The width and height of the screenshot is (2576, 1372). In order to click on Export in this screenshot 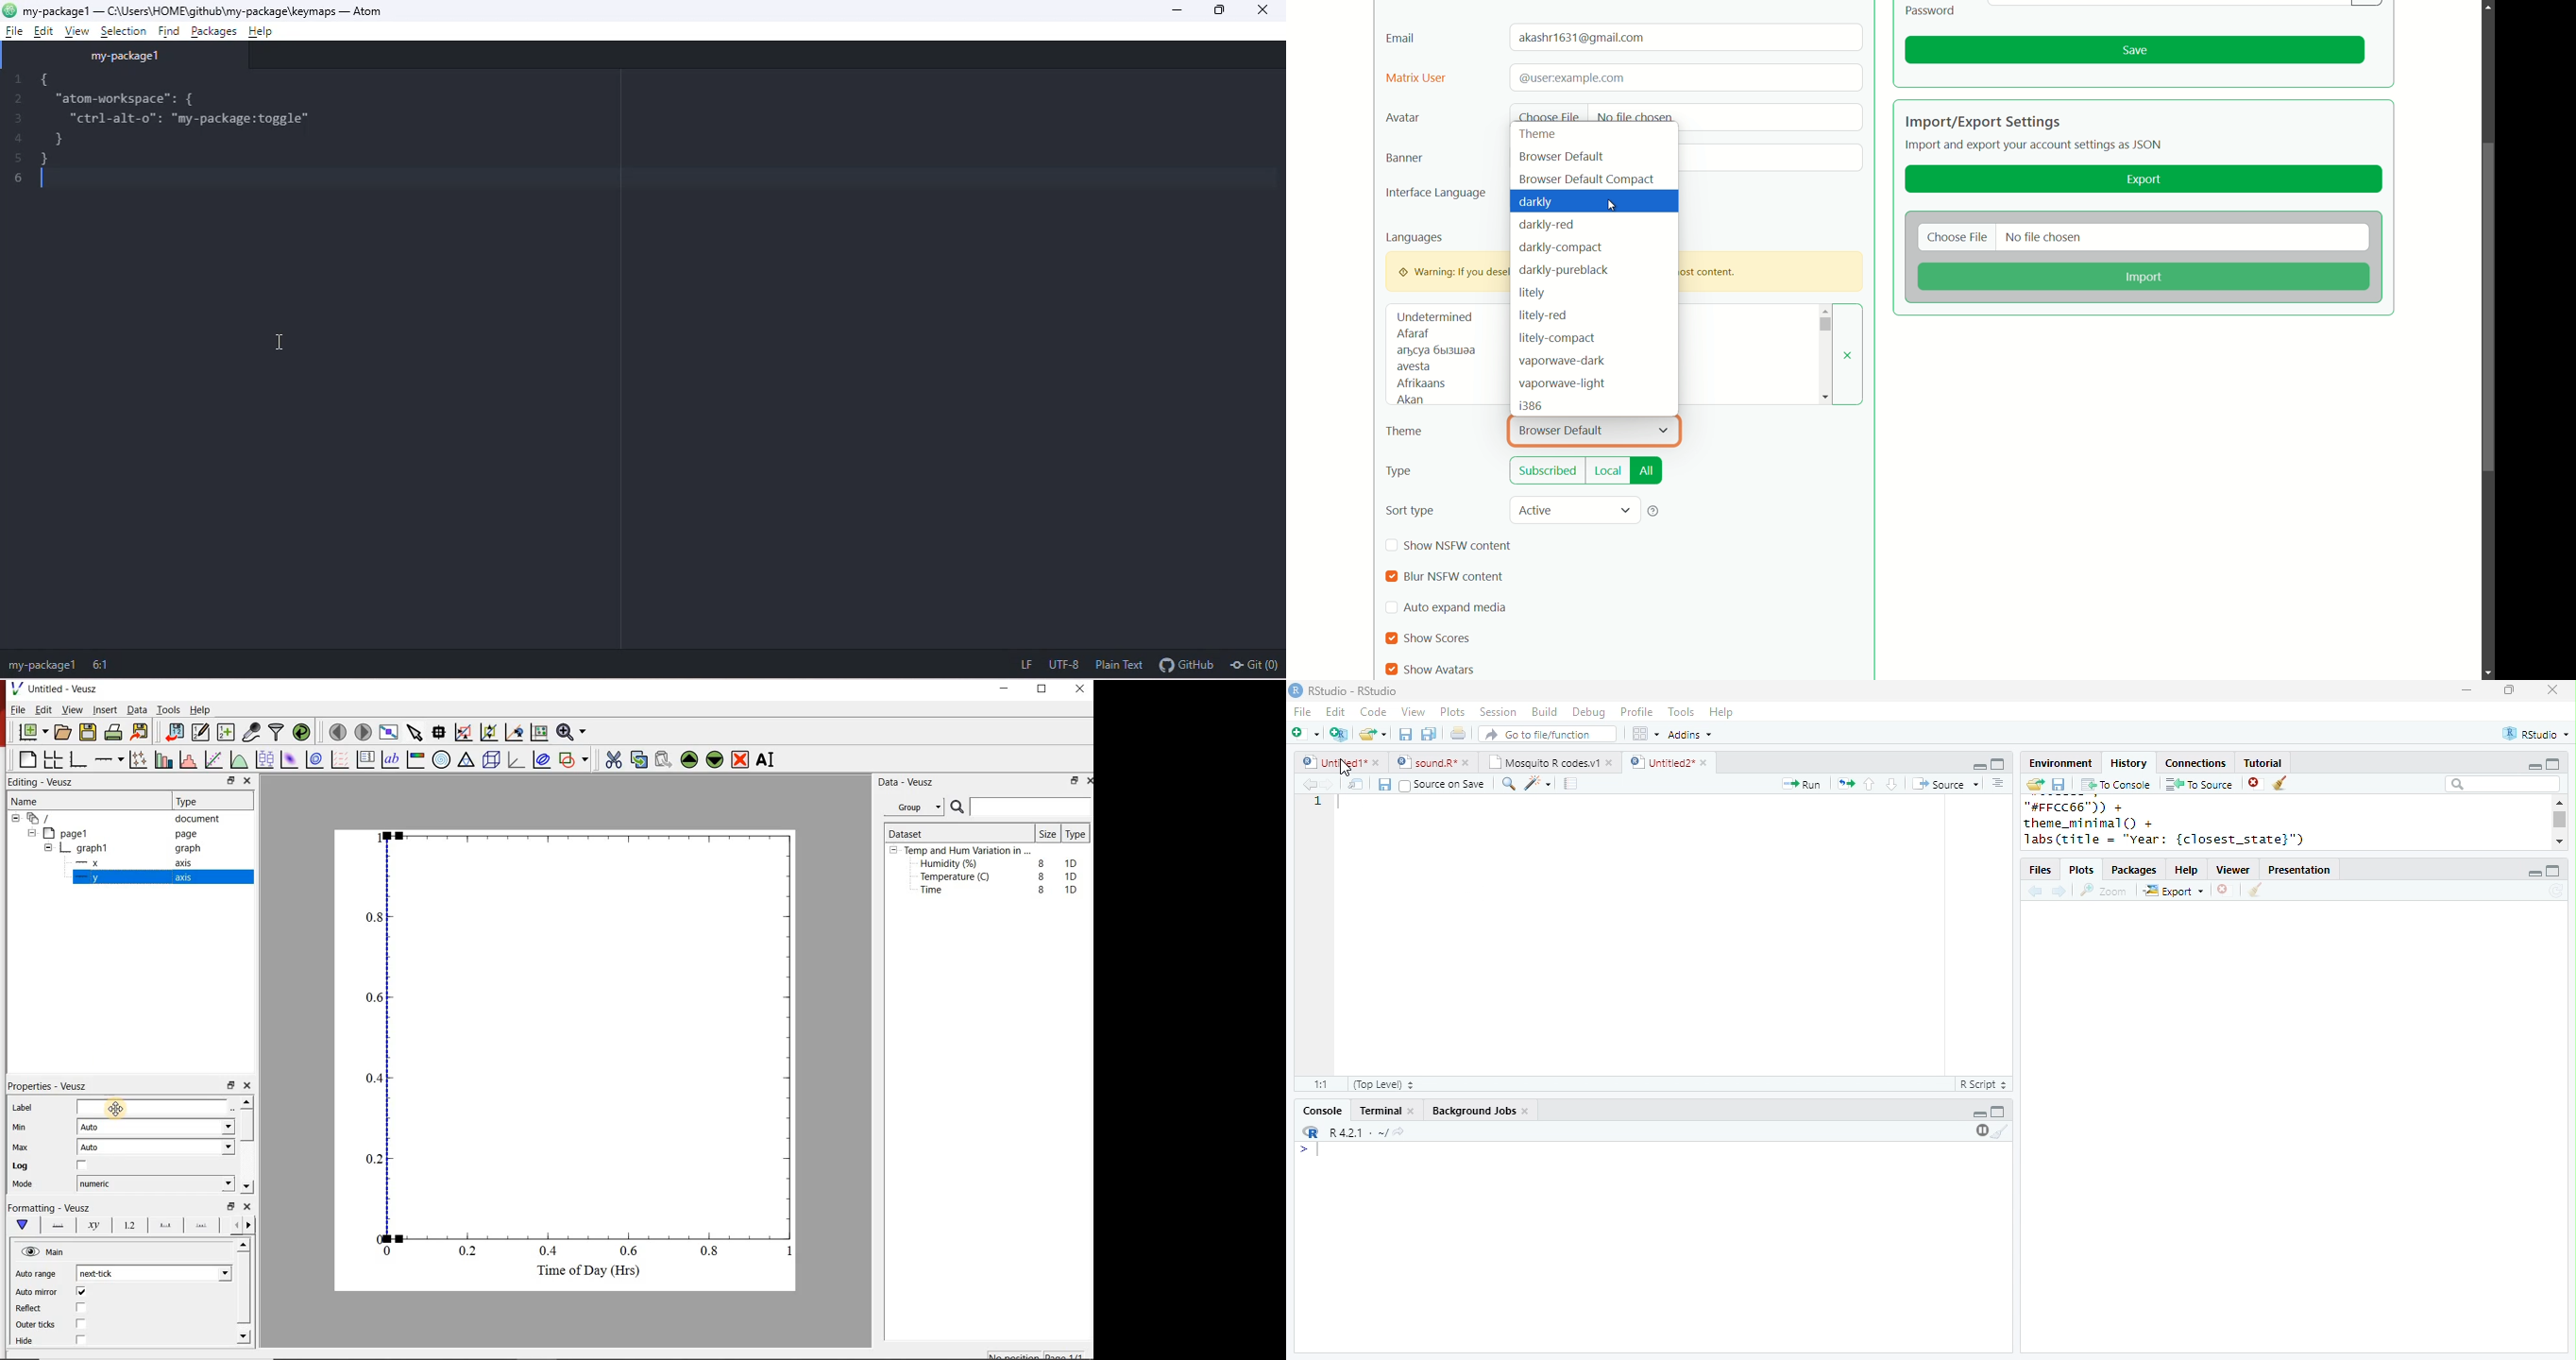, I will do `click(2173, 890)`.